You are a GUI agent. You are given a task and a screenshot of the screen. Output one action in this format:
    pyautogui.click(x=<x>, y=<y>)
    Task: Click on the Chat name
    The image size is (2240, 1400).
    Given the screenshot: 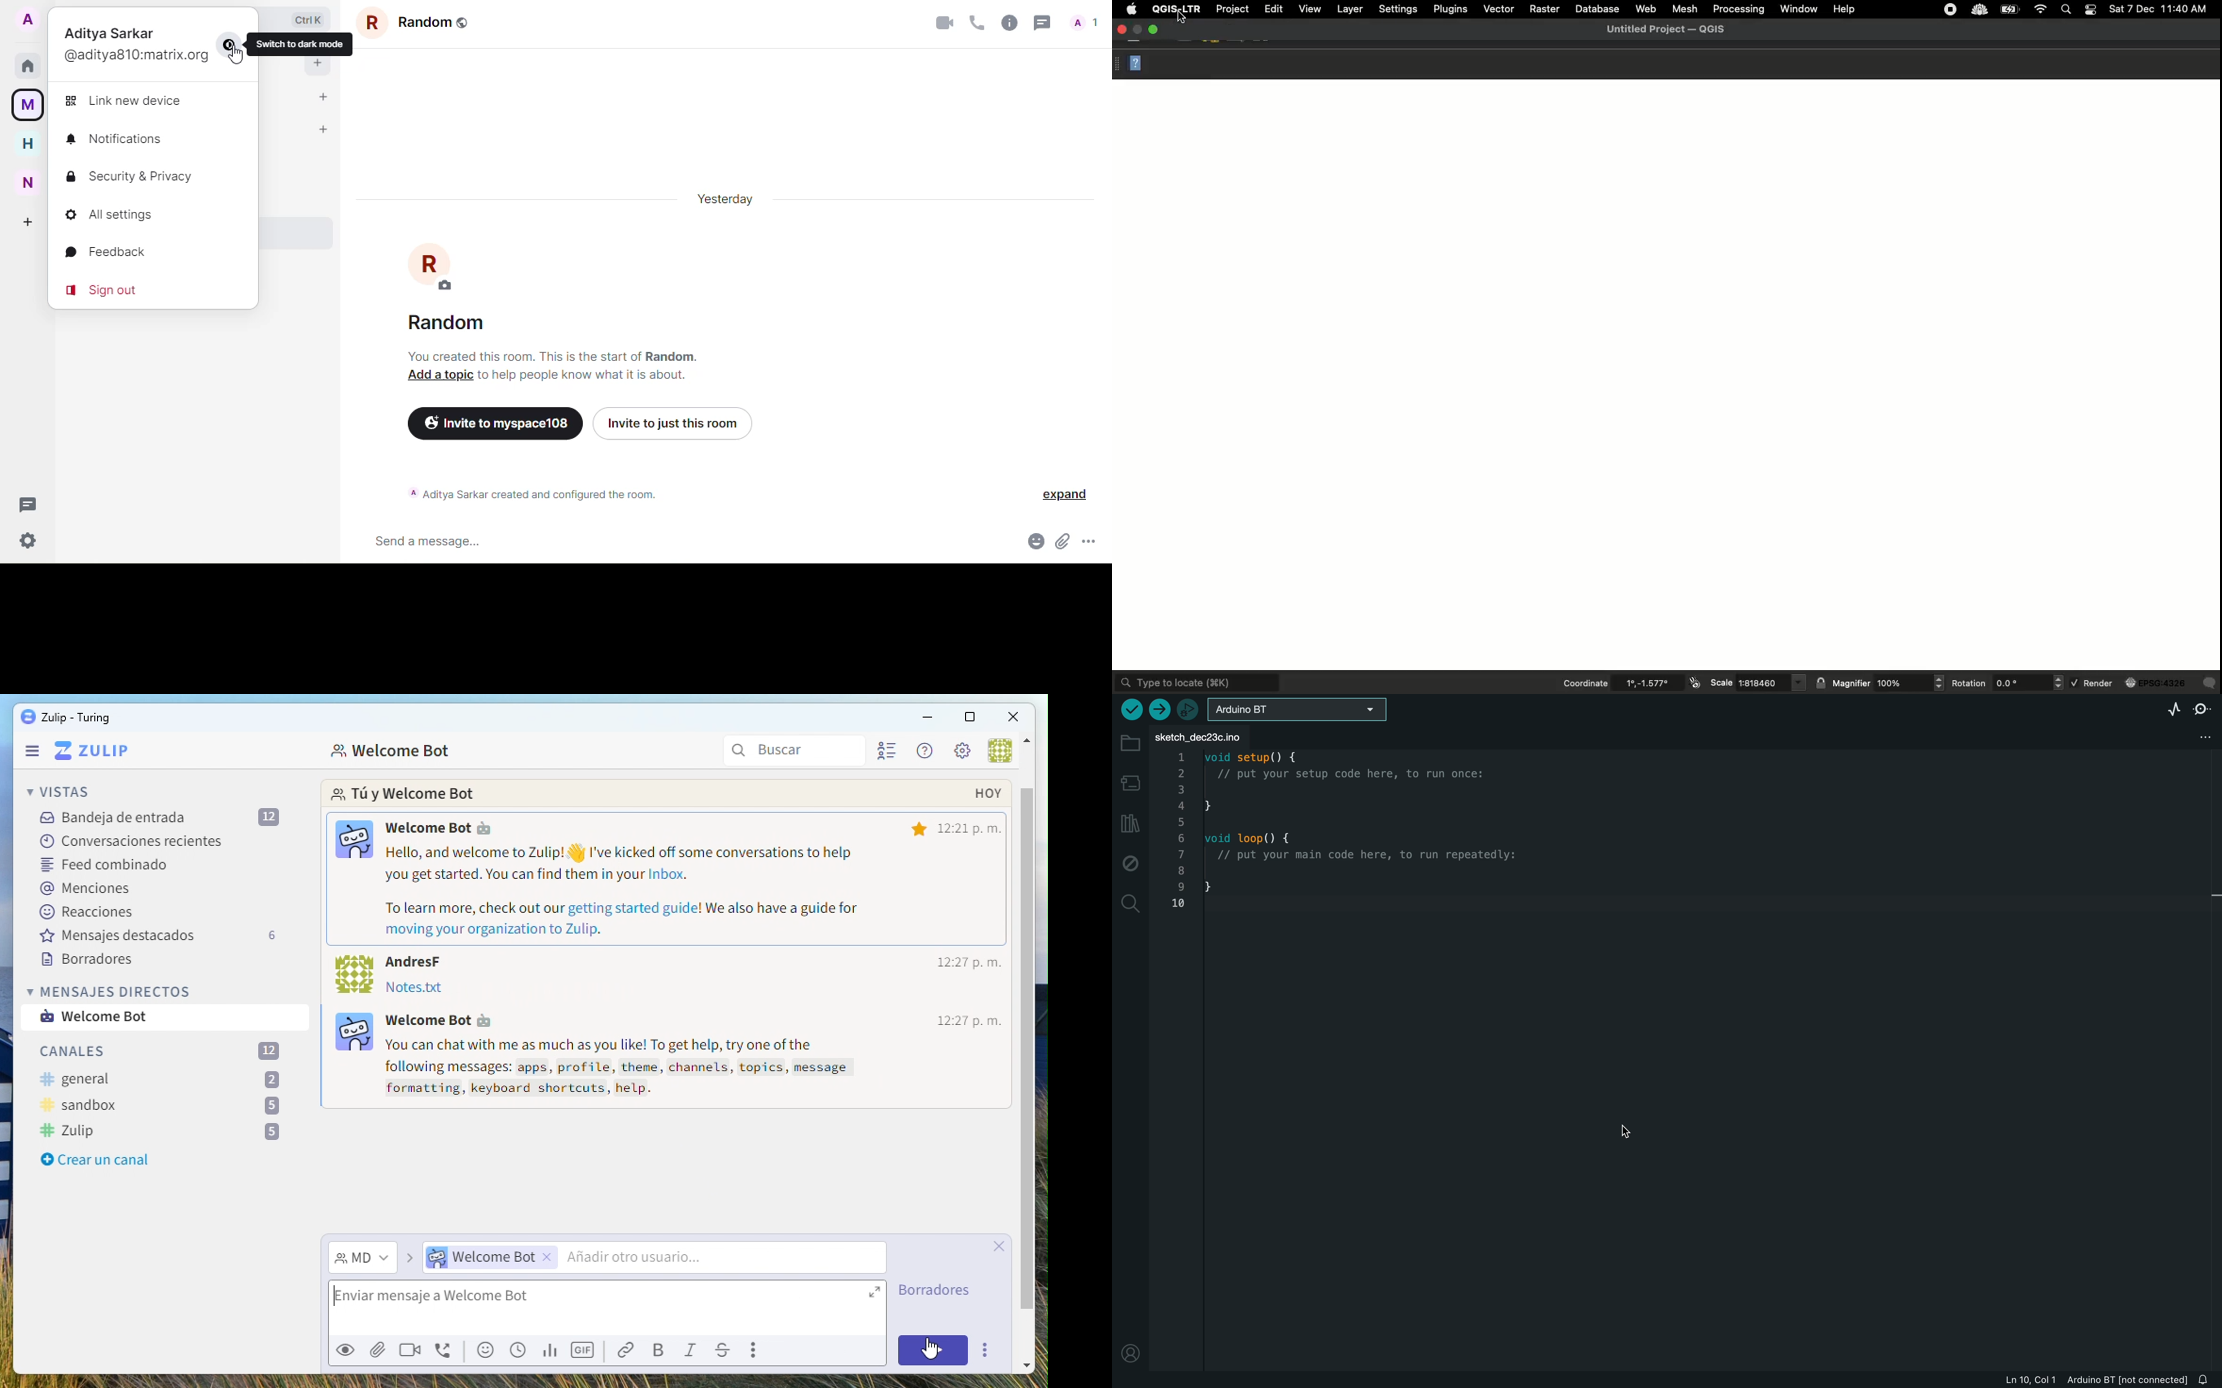 What is the action you would take?
    pyautogui.click(x=393, y=752)
    